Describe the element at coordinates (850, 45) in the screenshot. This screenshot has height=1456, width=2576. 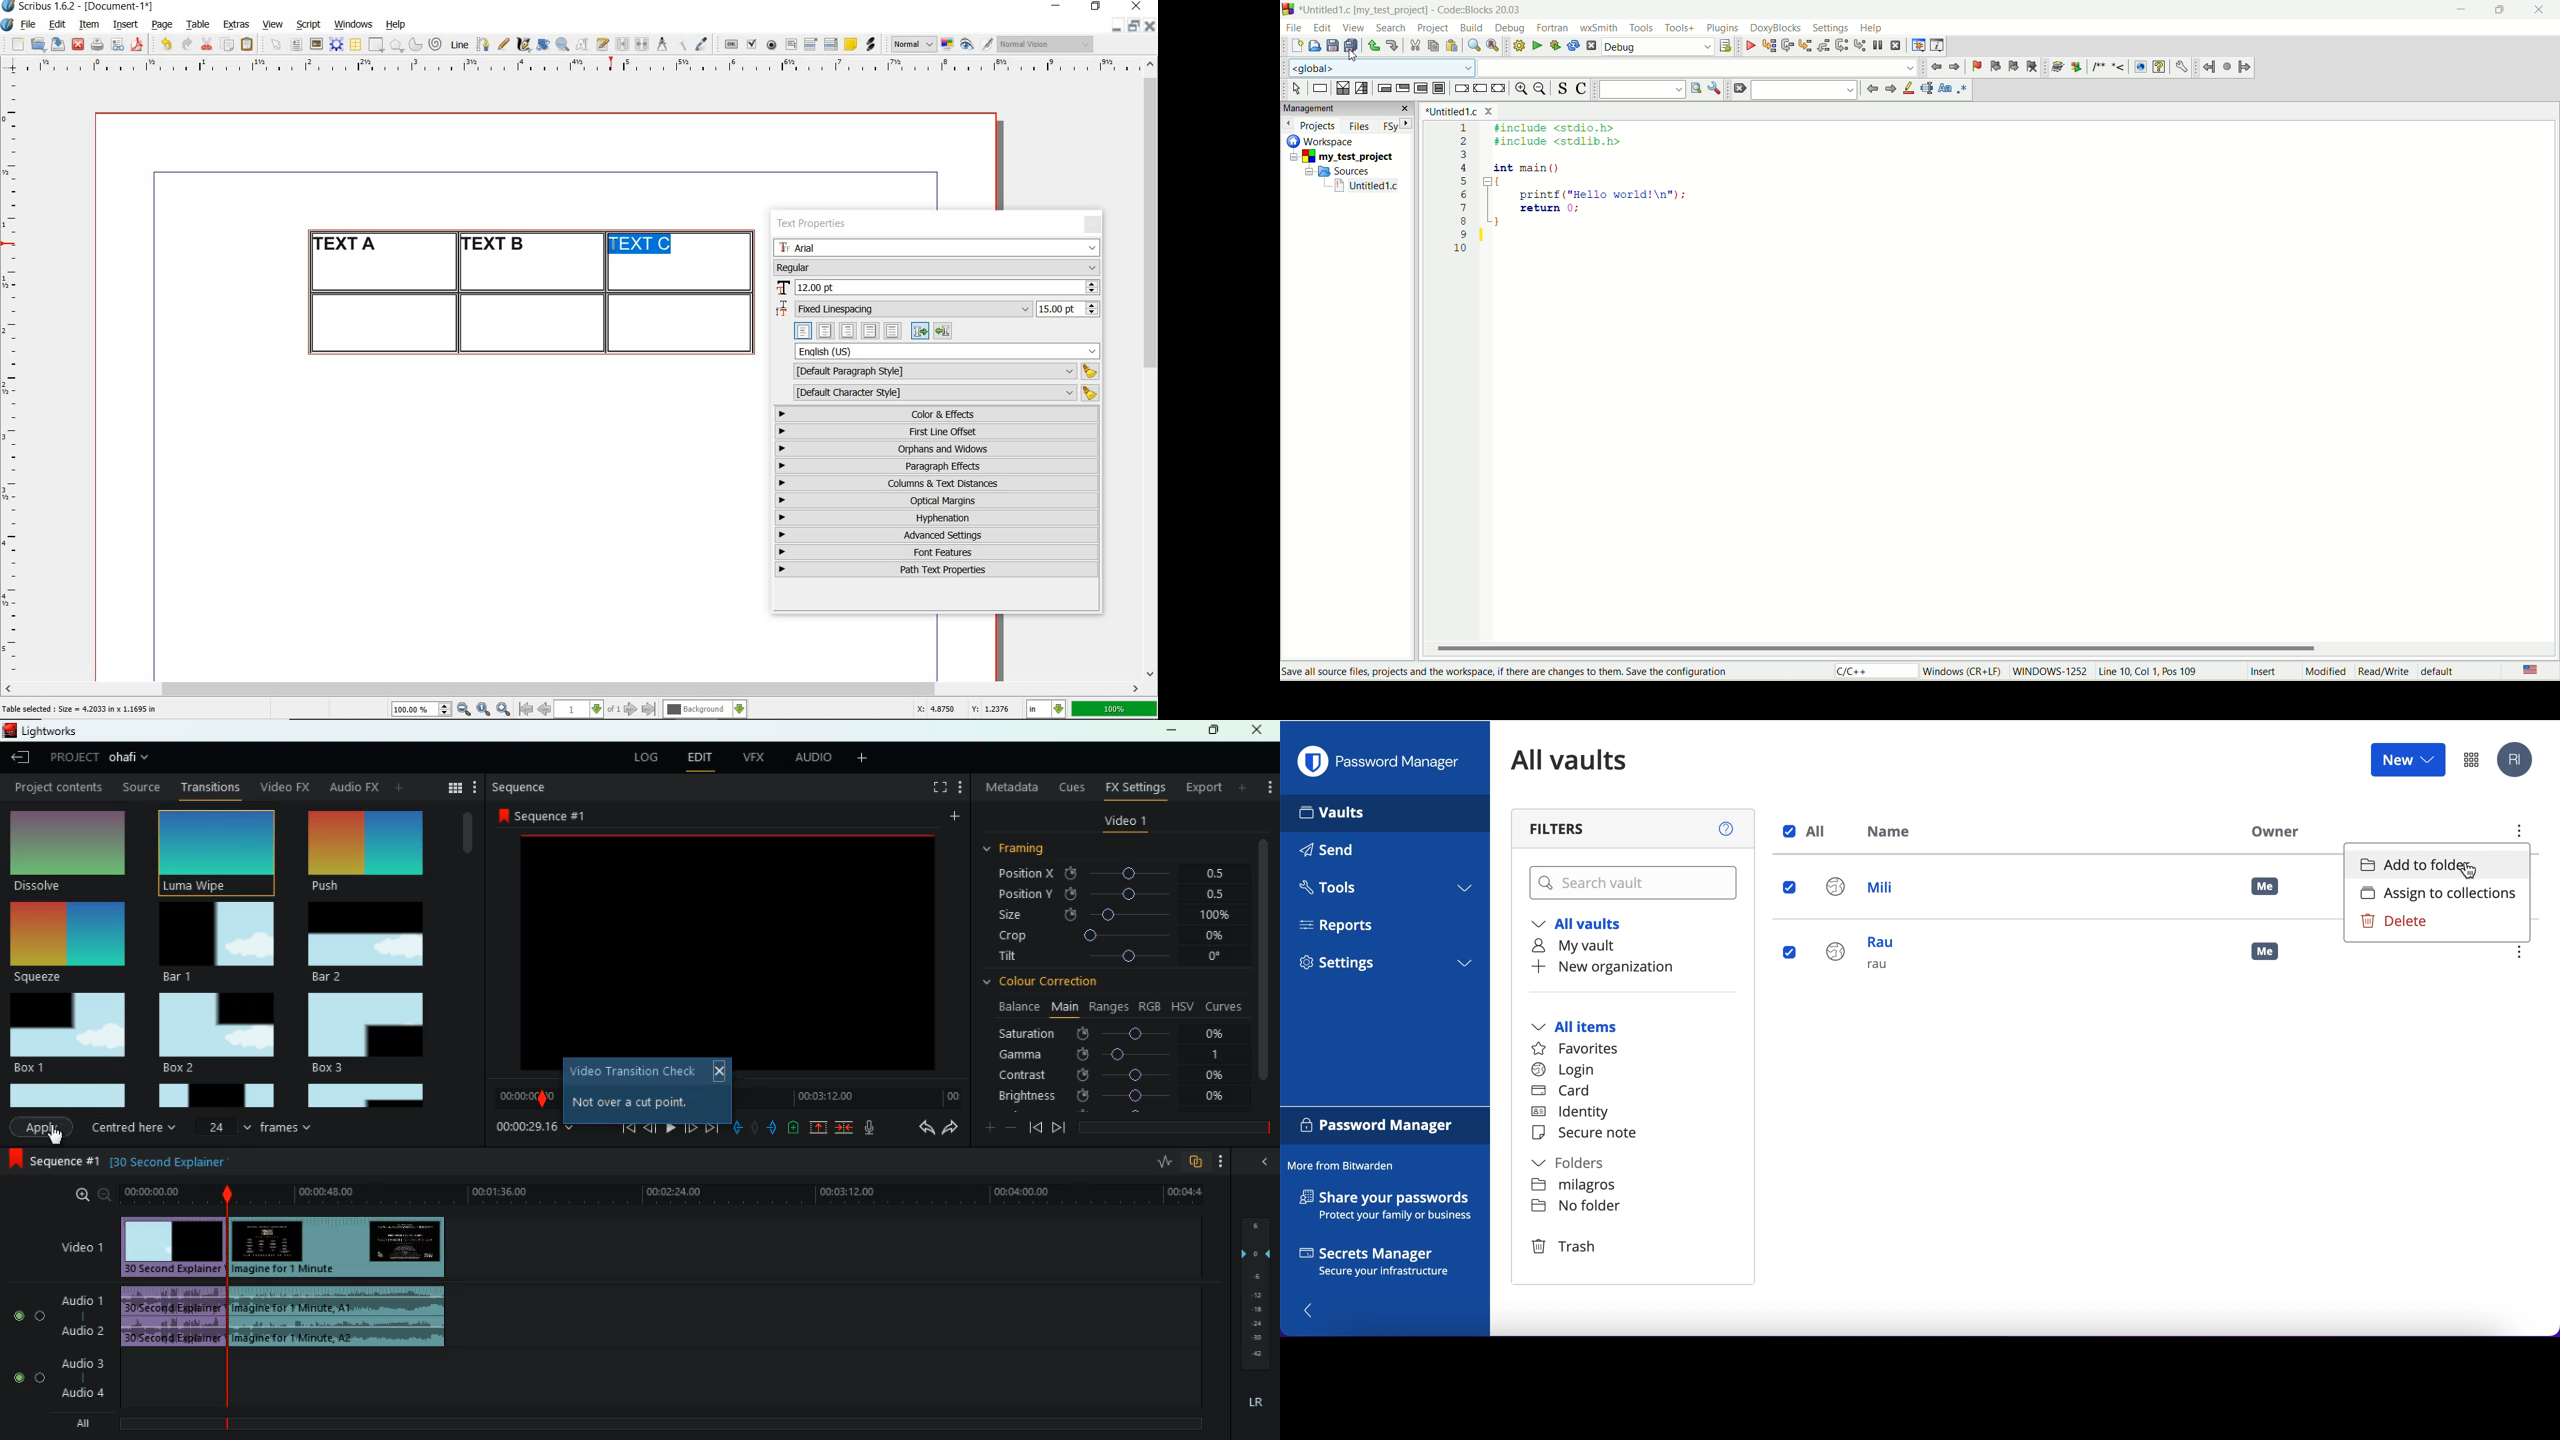
I see `text annotation` at that location.